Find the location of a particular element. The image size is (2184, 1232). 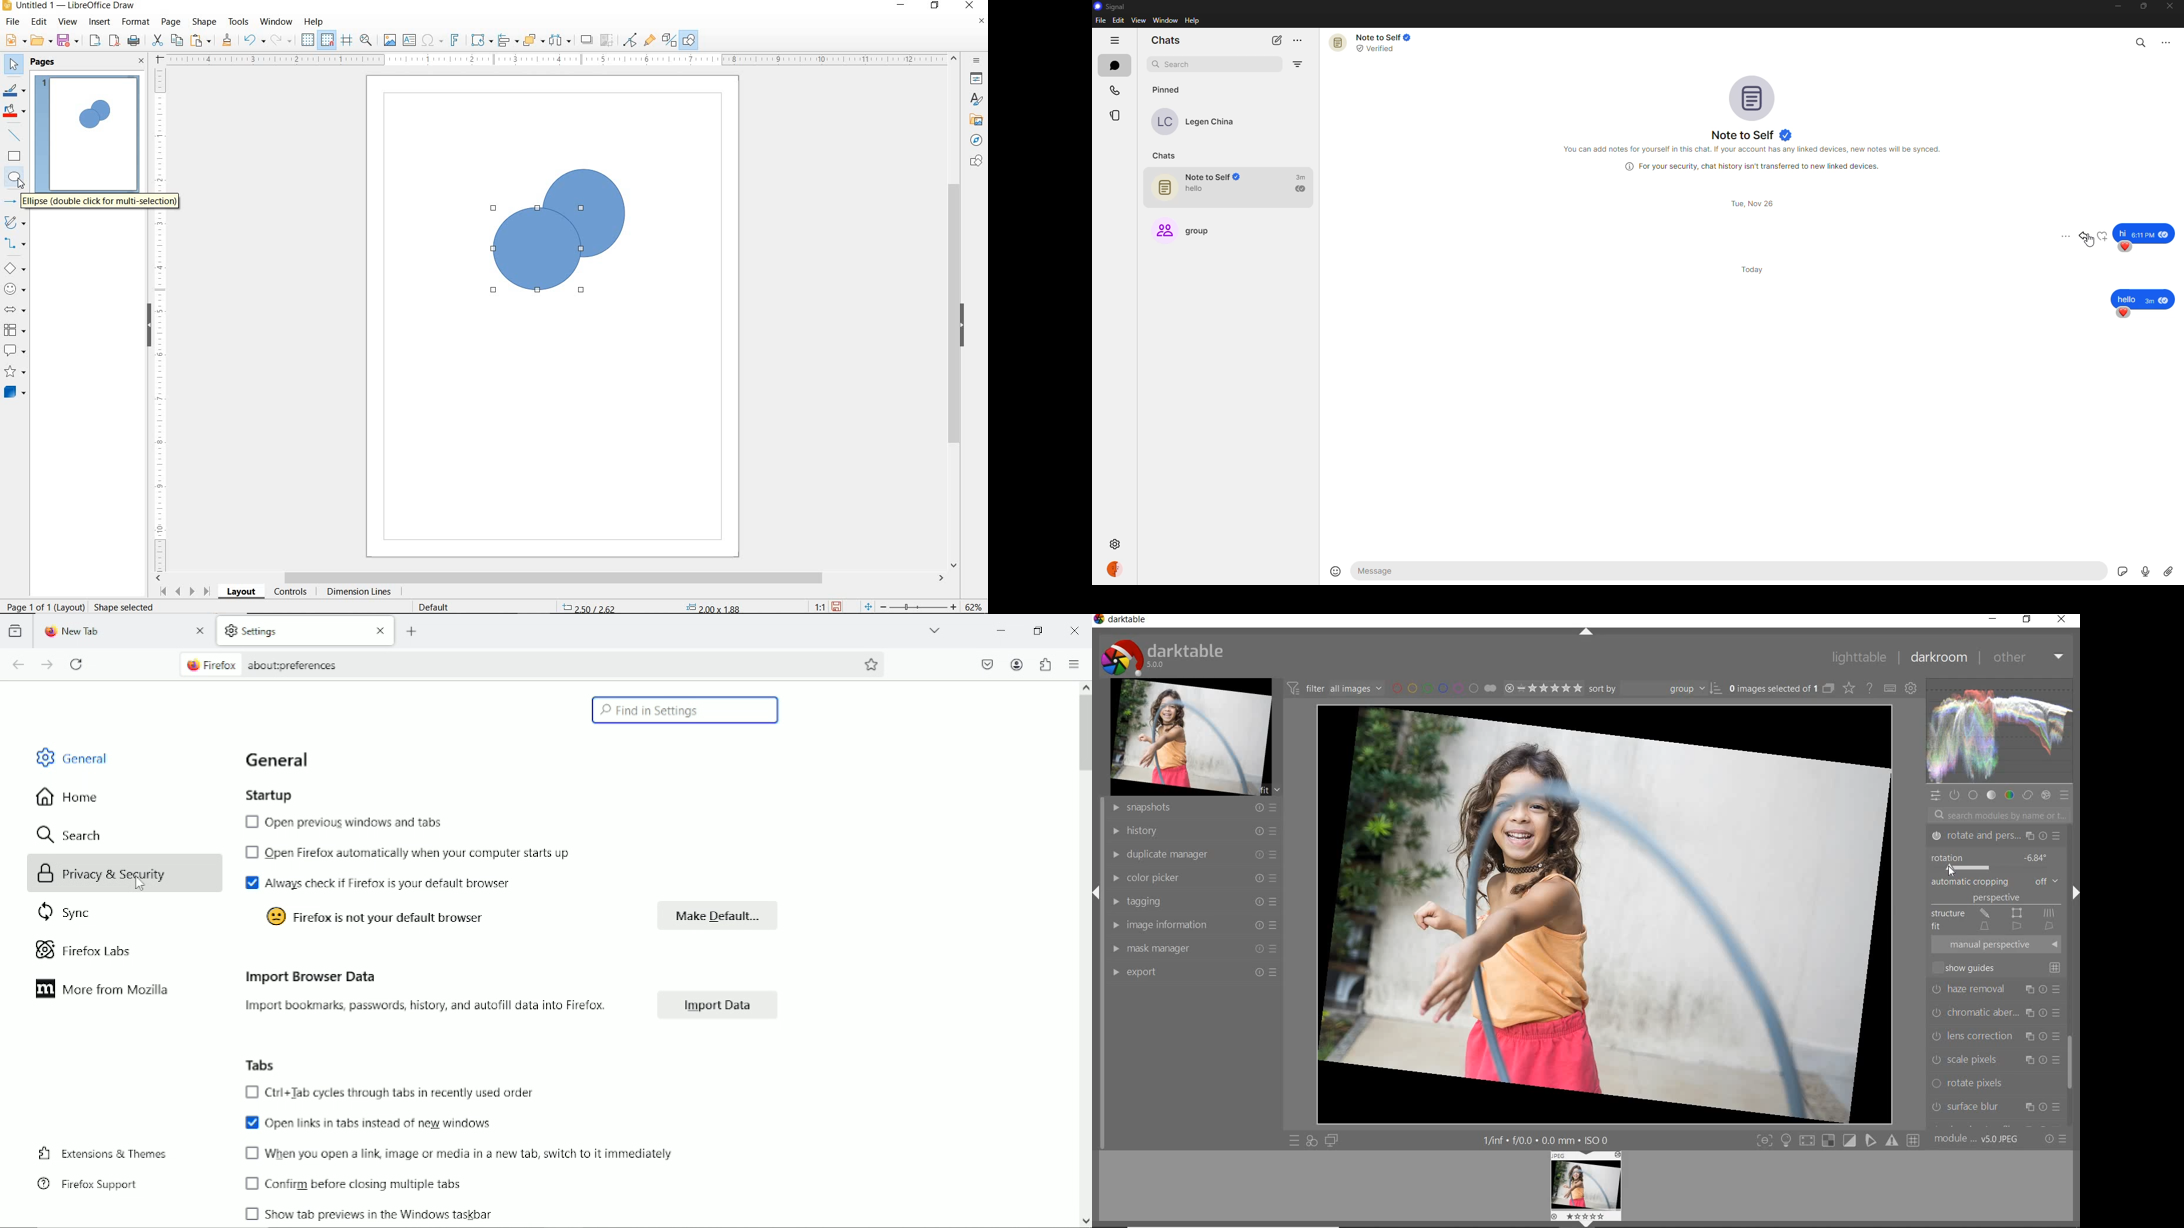

EXPORT is located at coordinates (95, 41).